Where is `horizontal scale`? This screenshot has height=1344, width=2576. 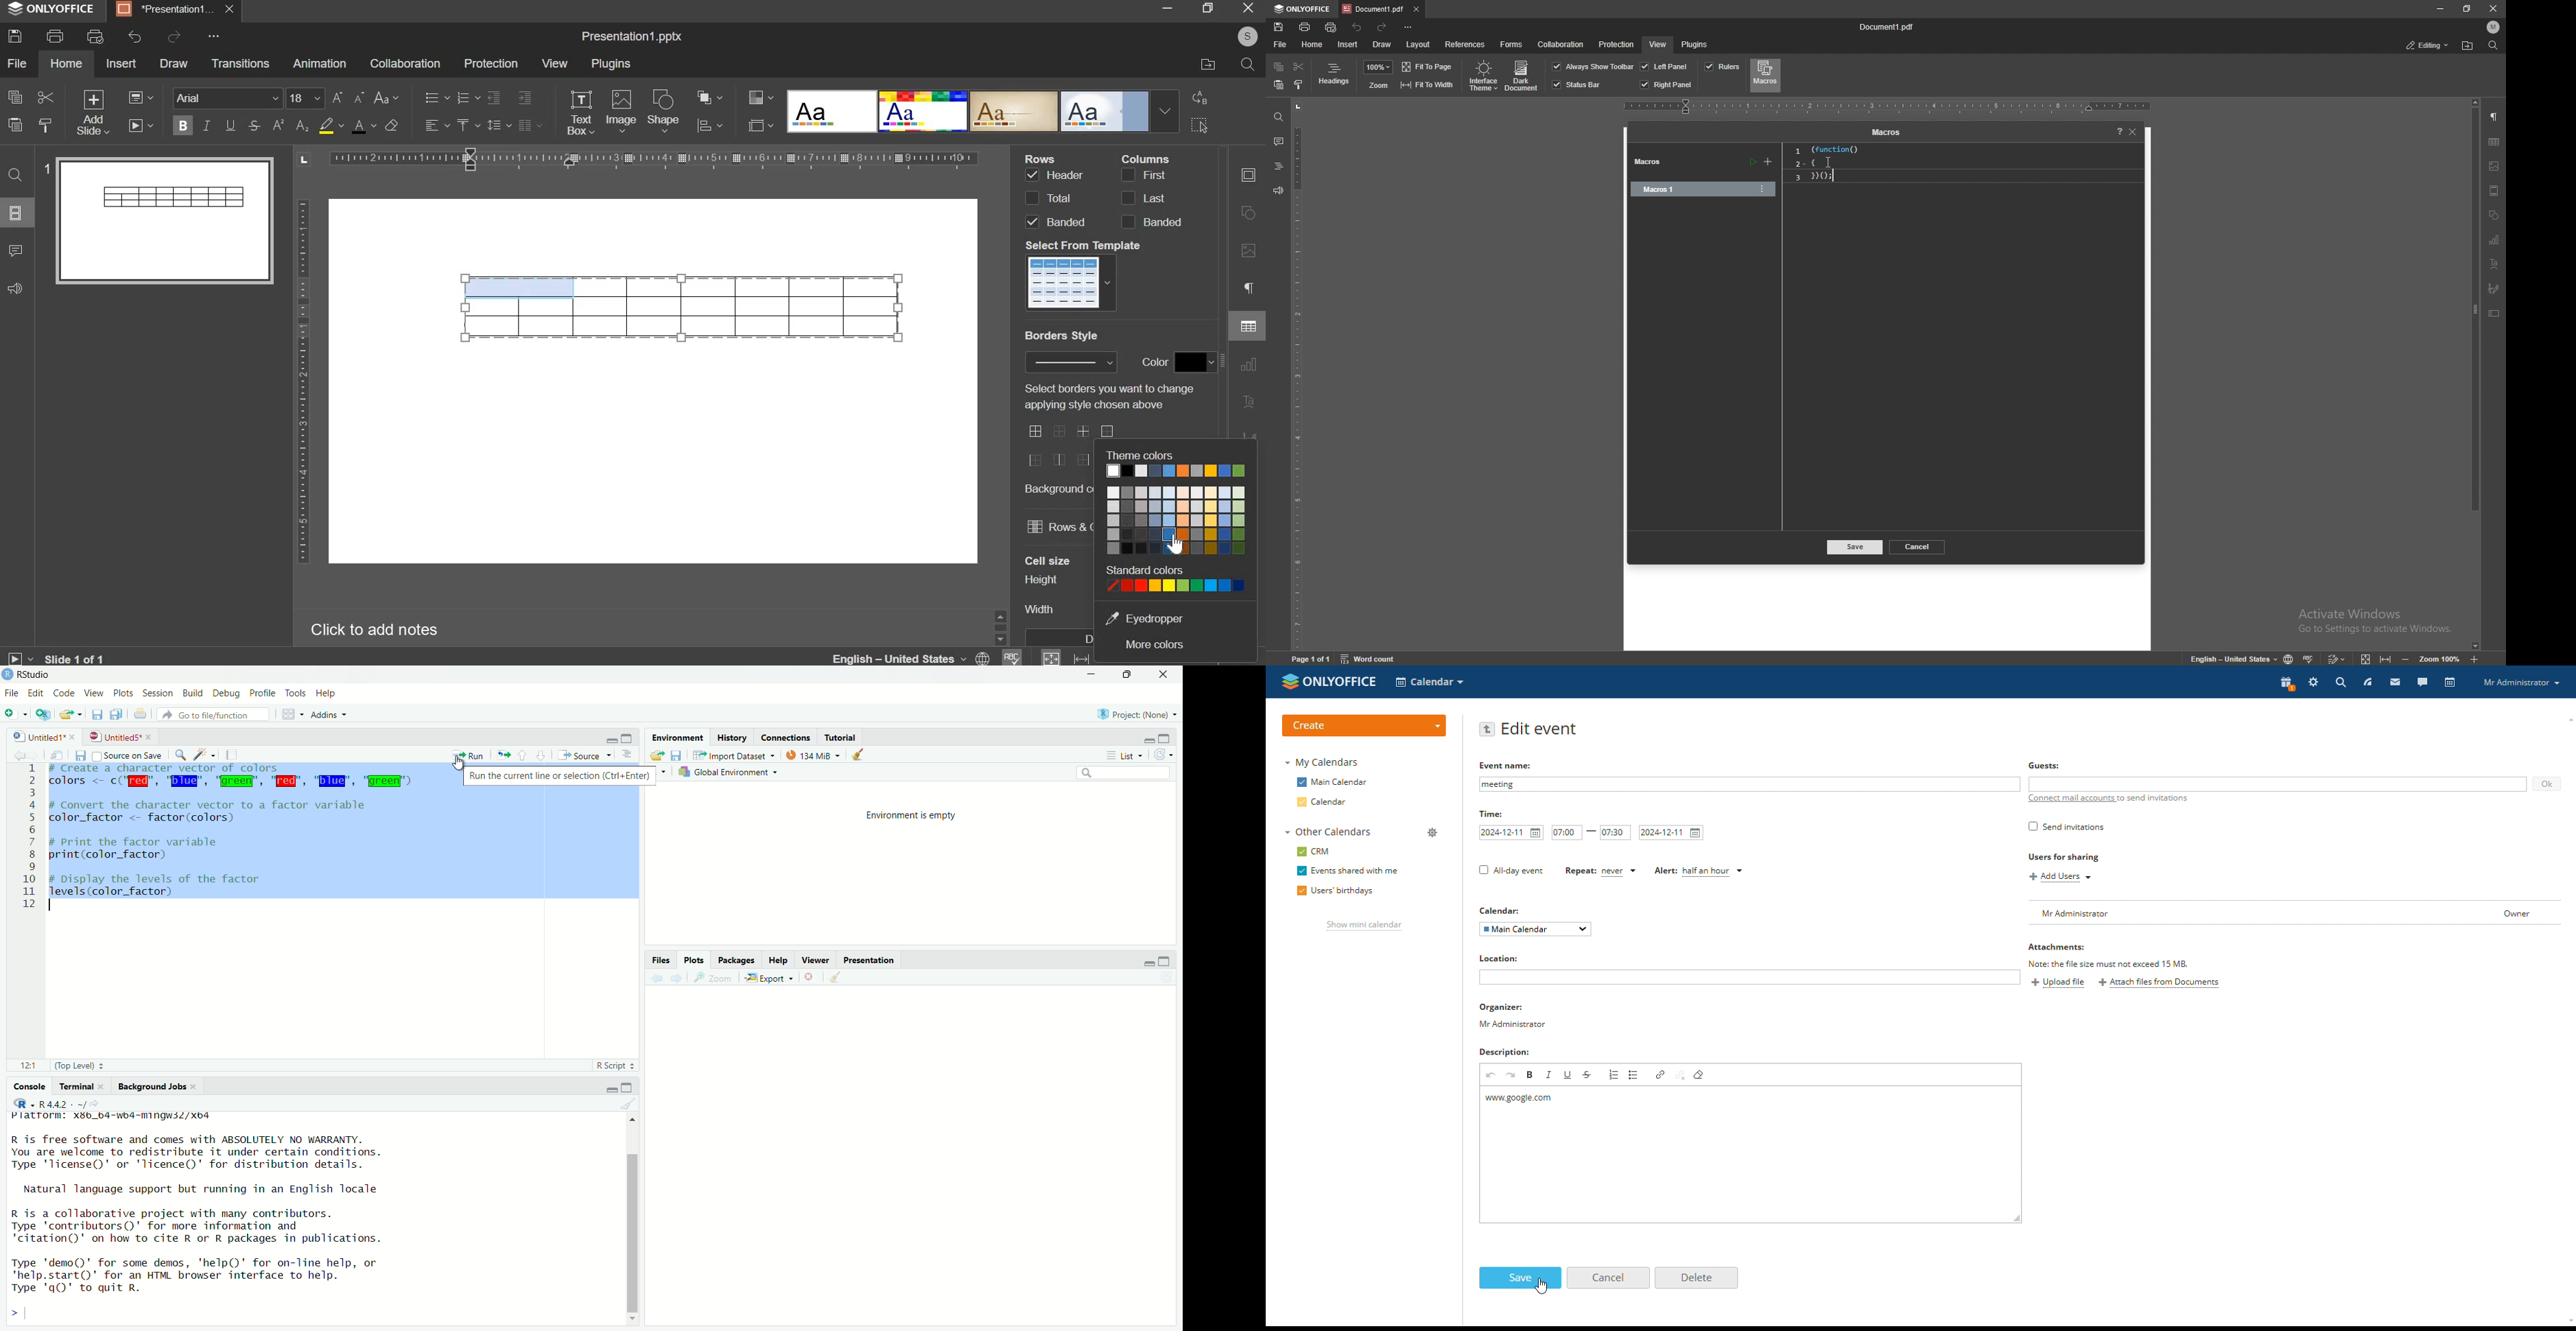
horizontal scale is located at coordinates (1887, 107).